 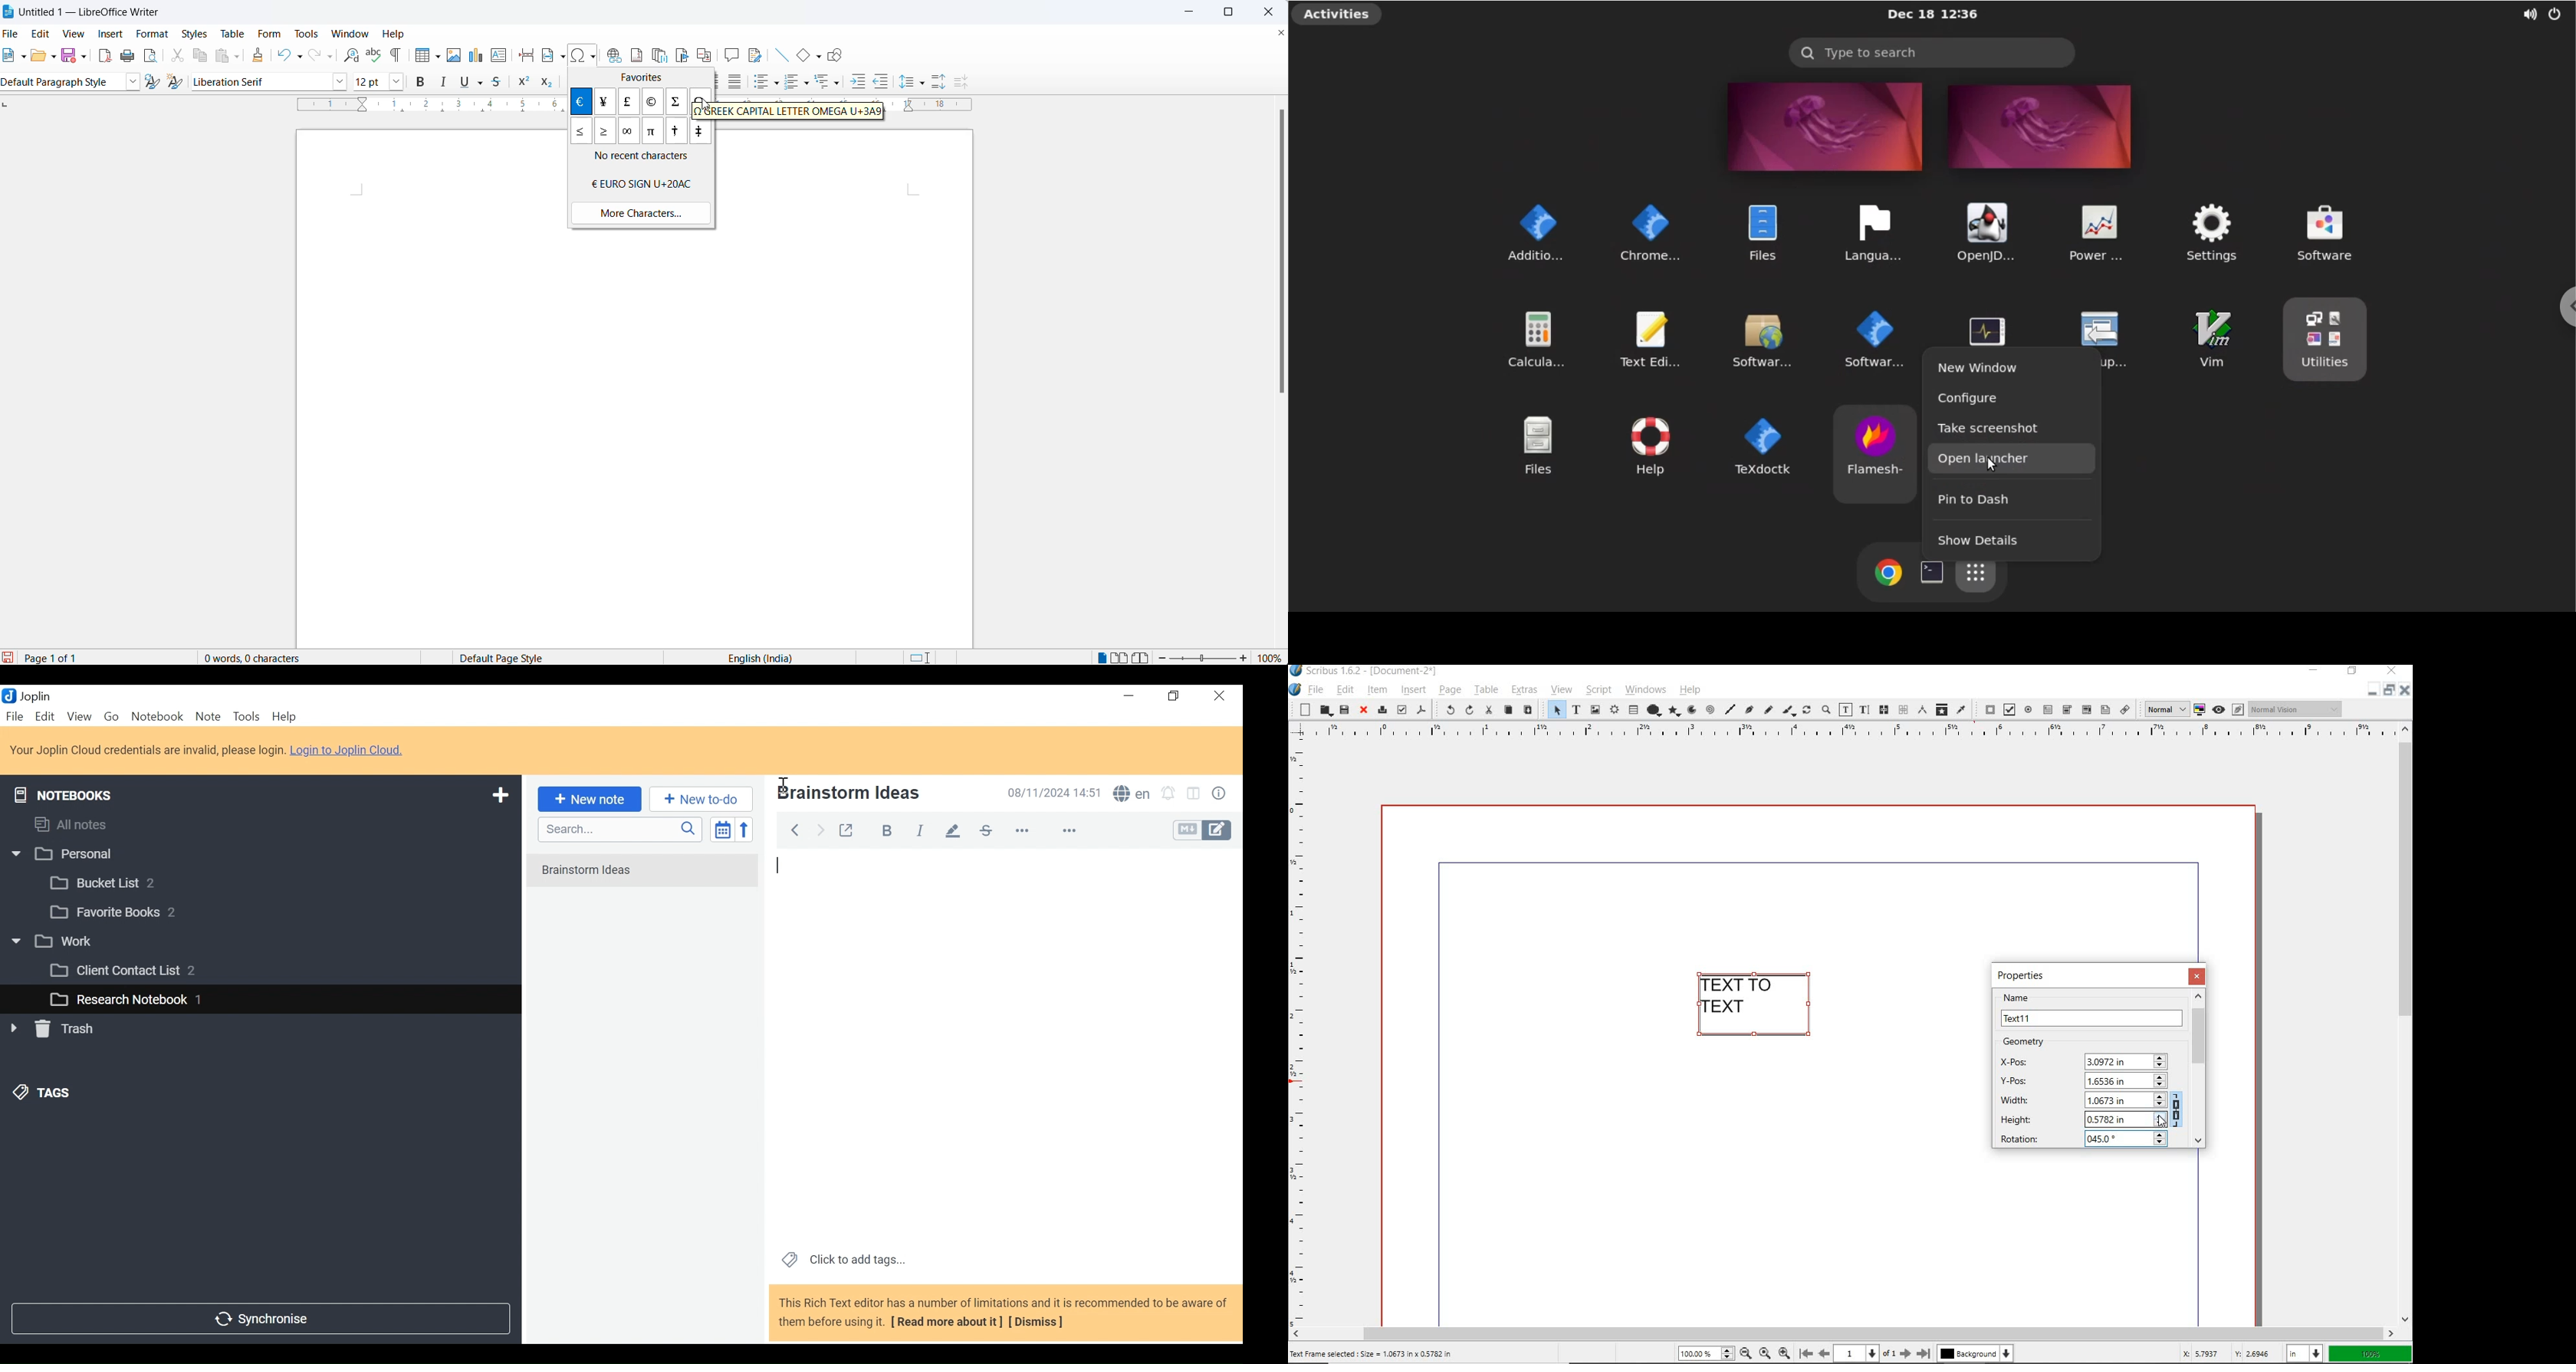 I want to click on scrollbar, so click(x=2406, y=1023).